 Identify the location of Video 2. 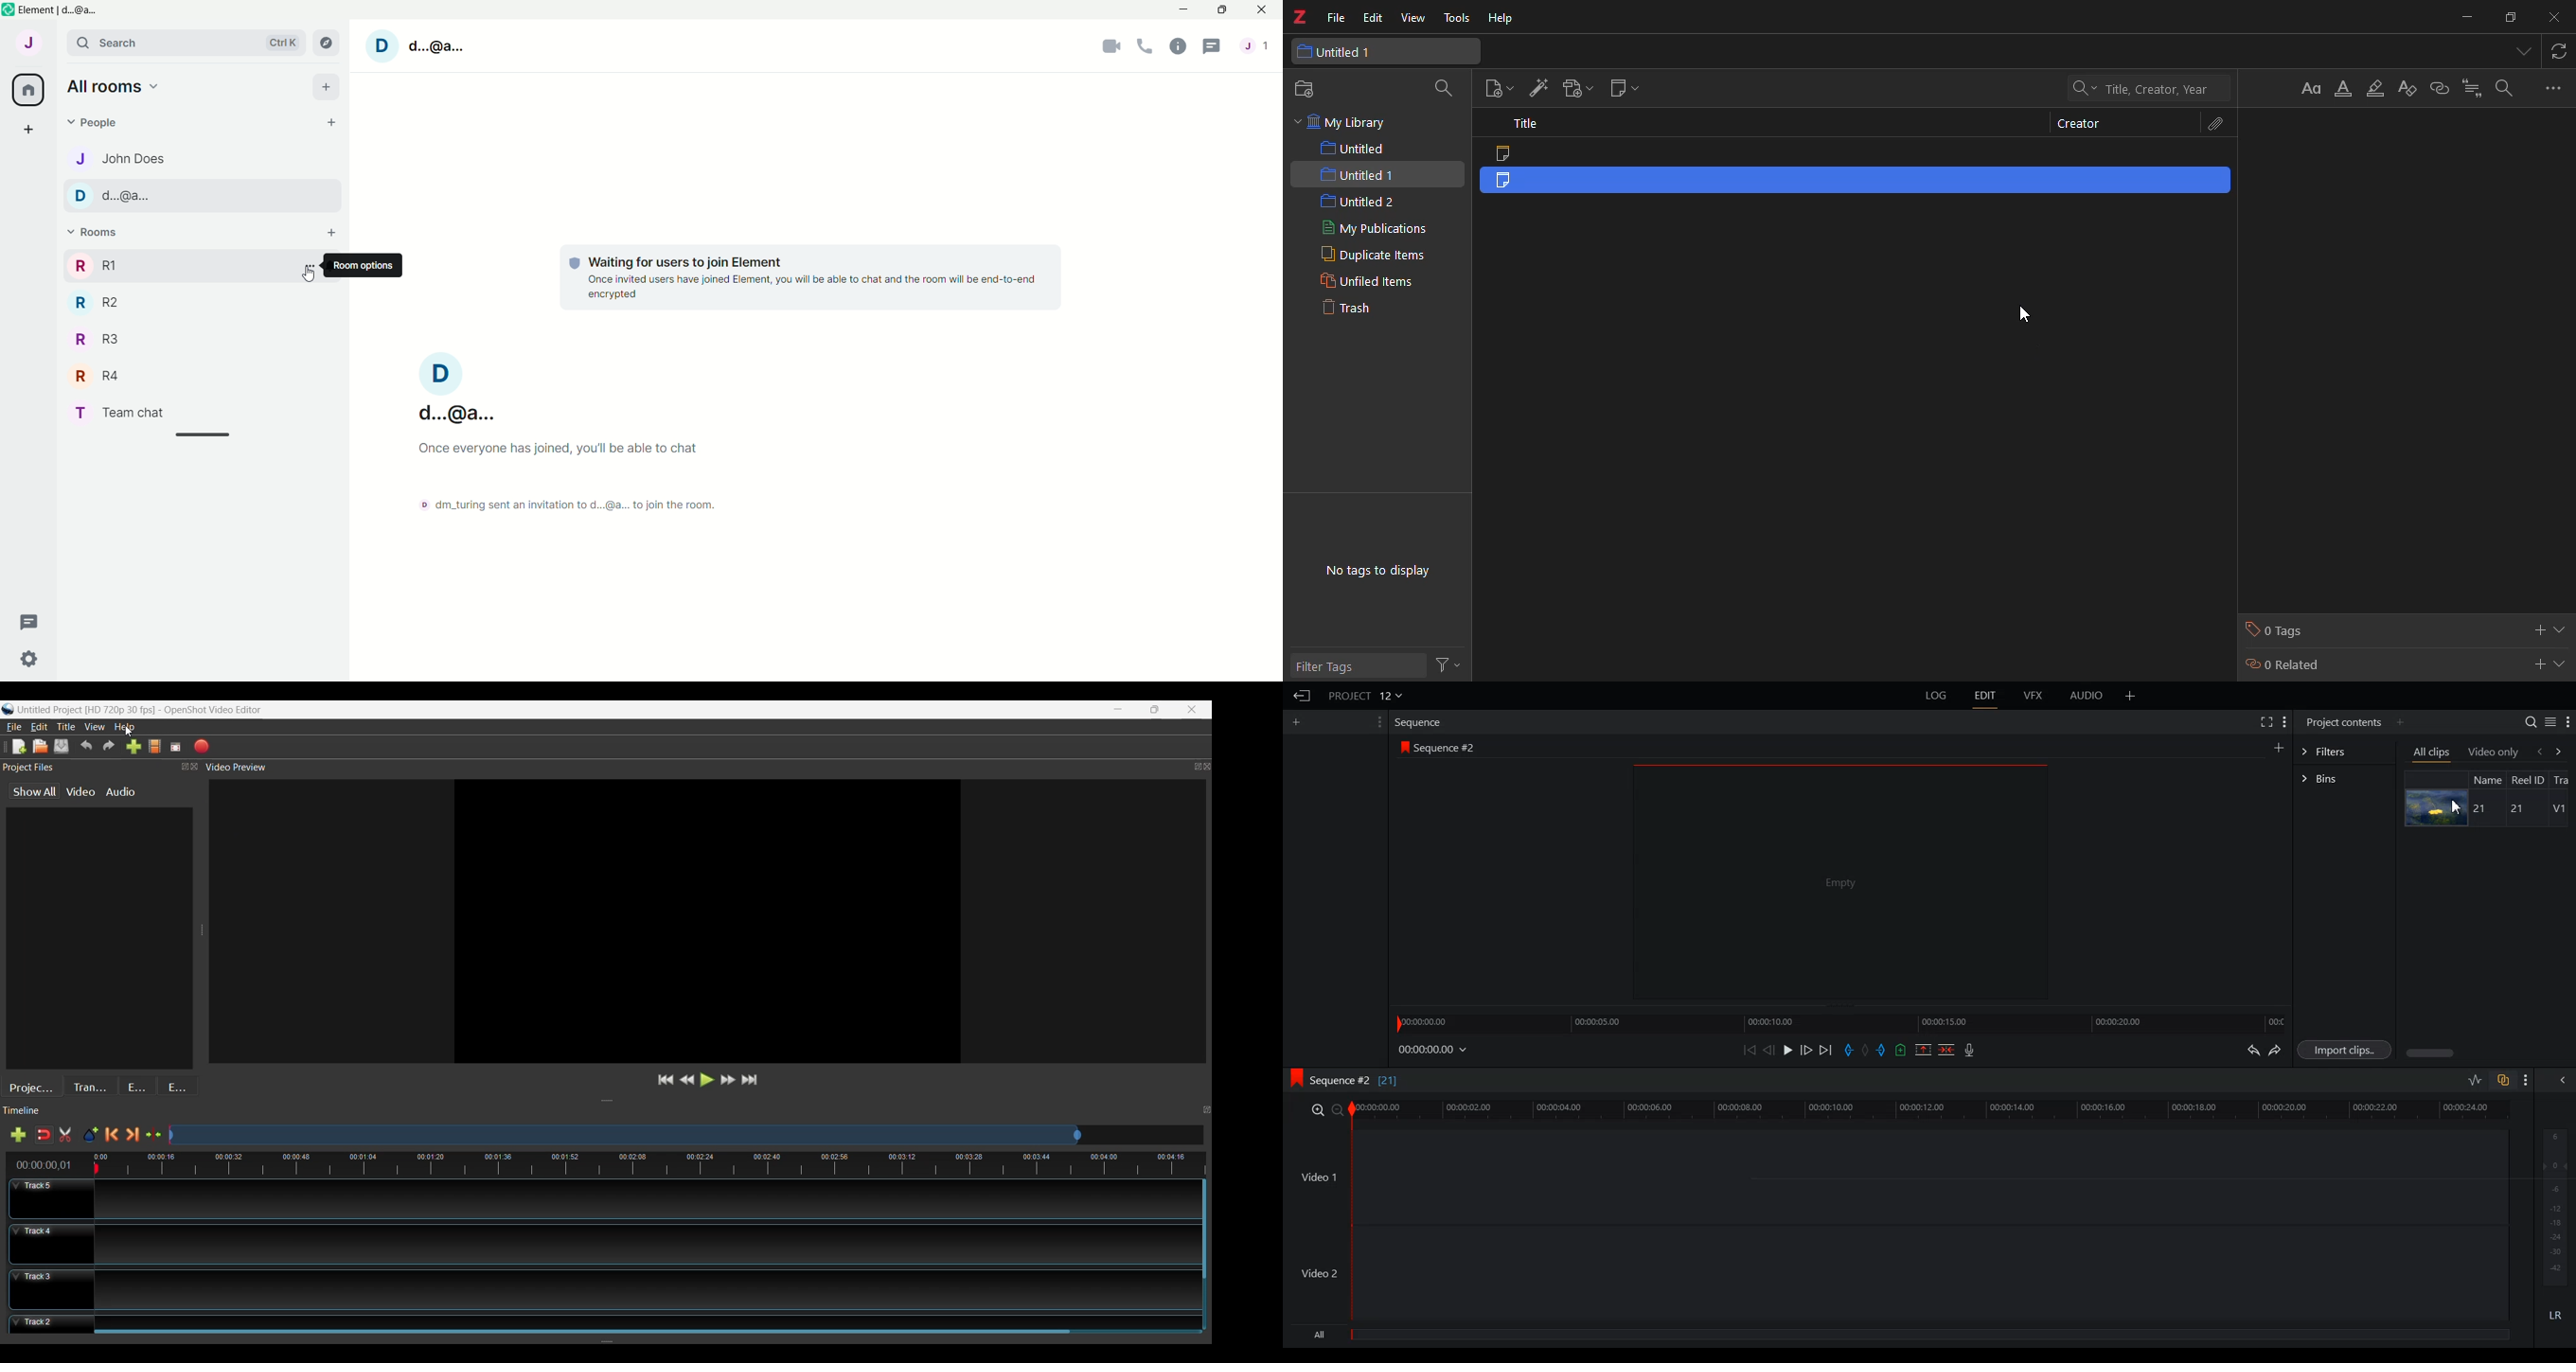
(1896, 1273).